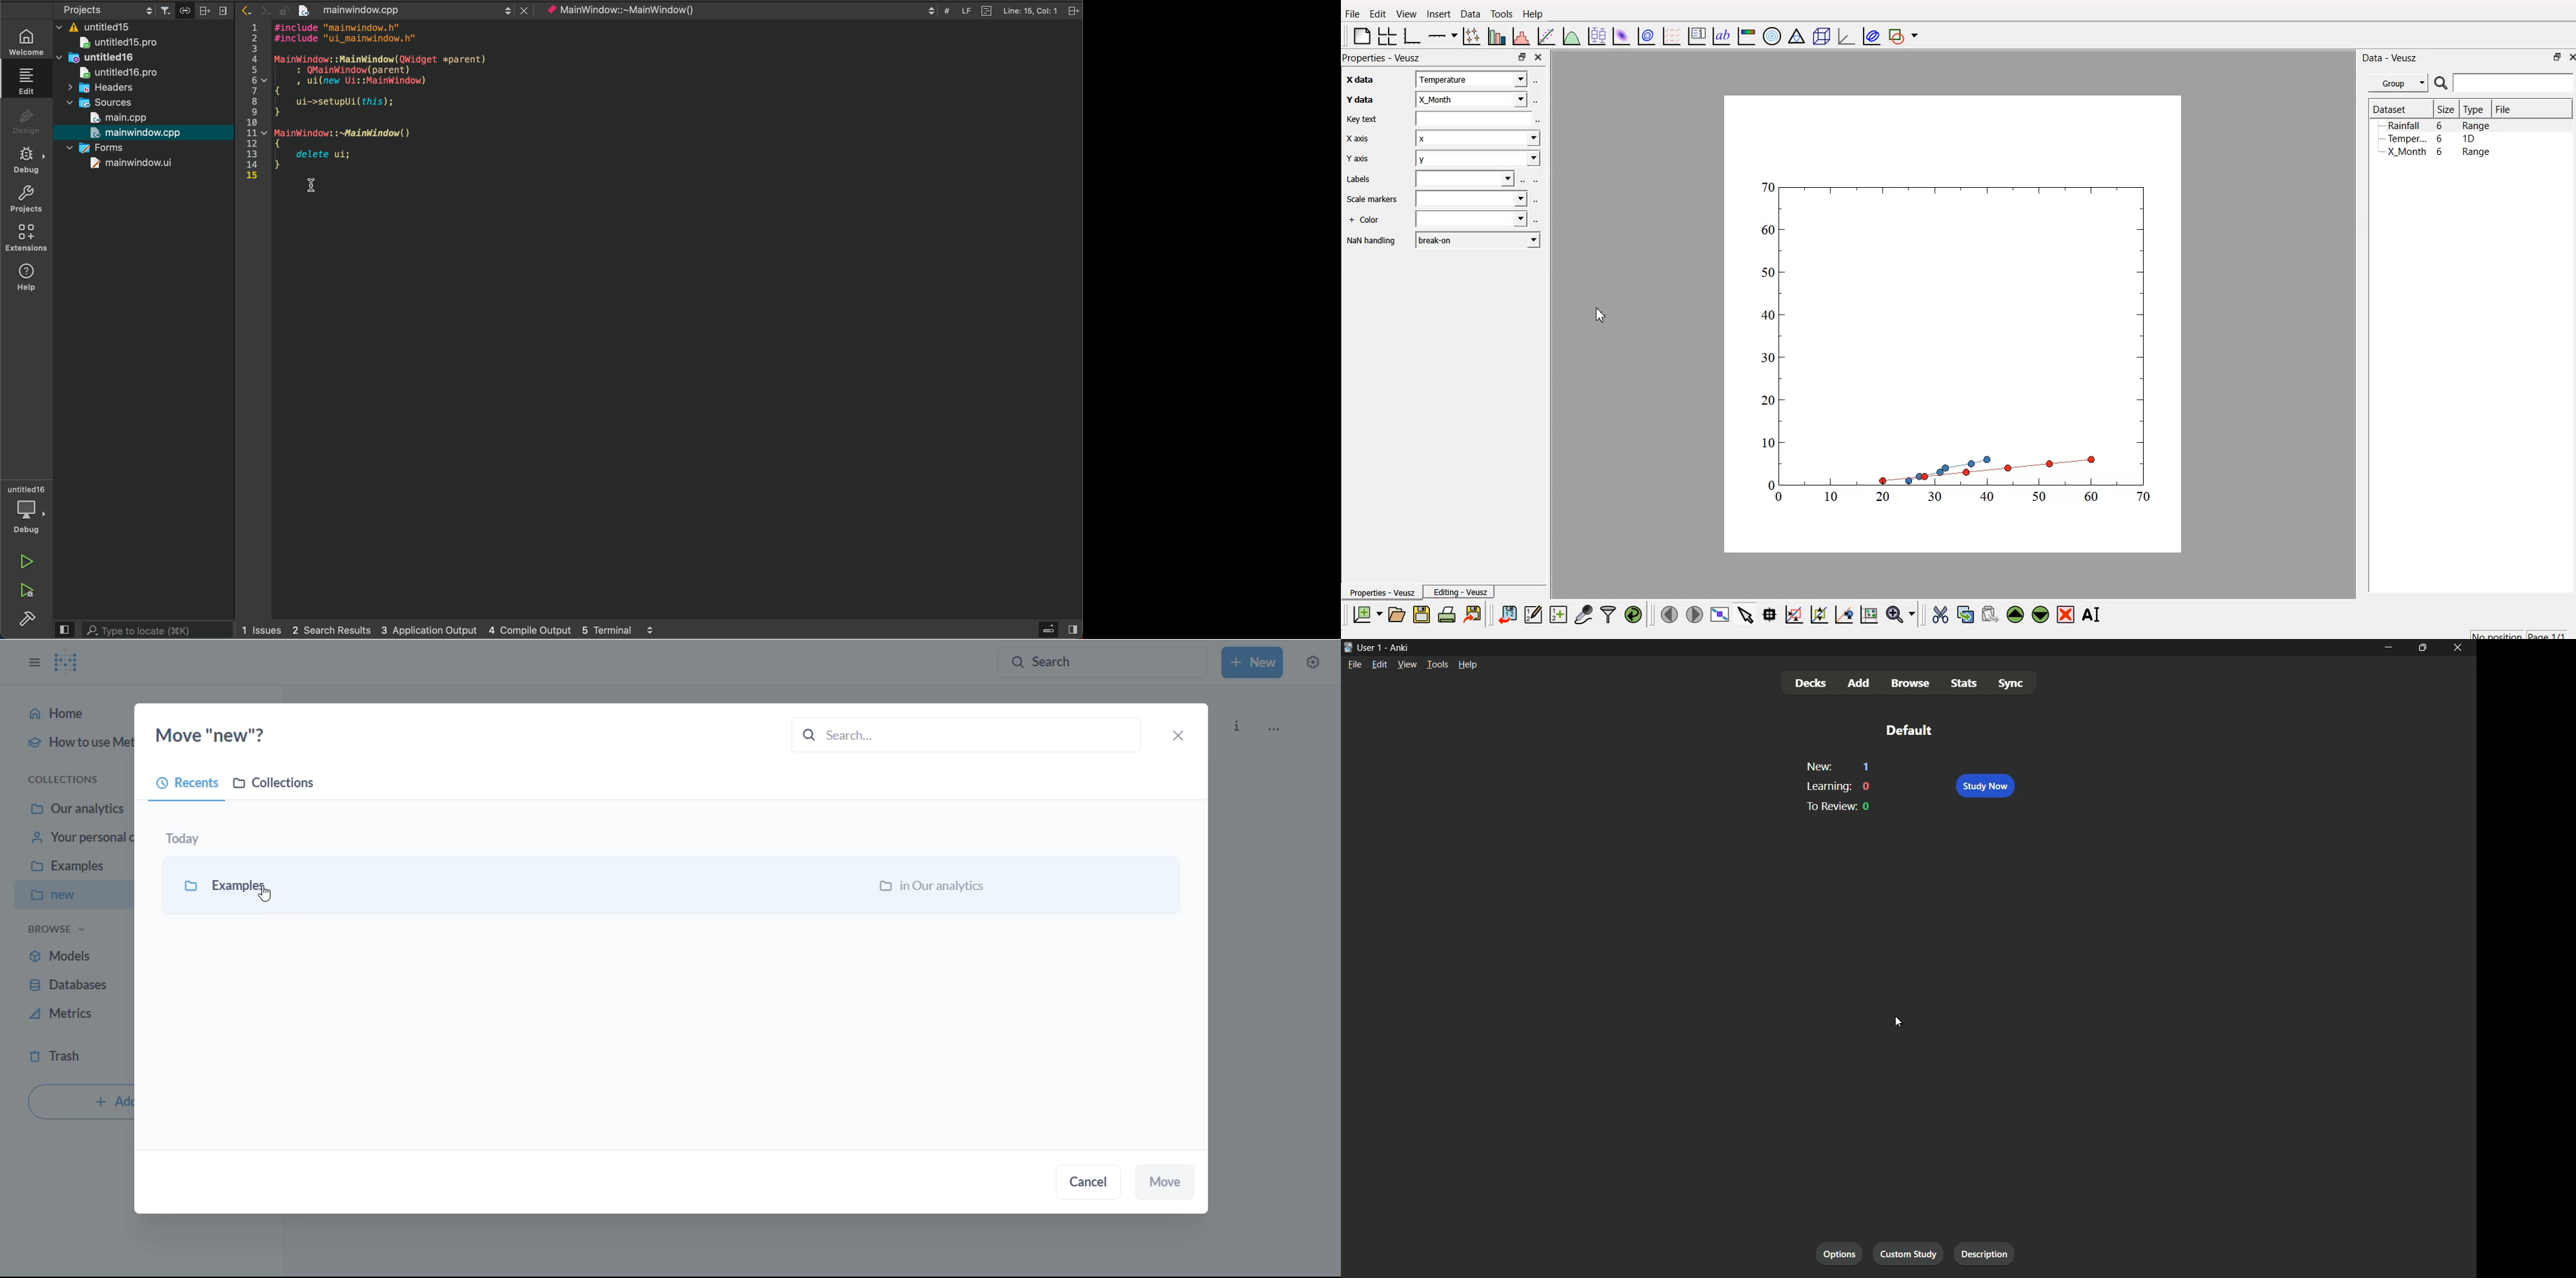  I want to click on Next, so click(265, 9).